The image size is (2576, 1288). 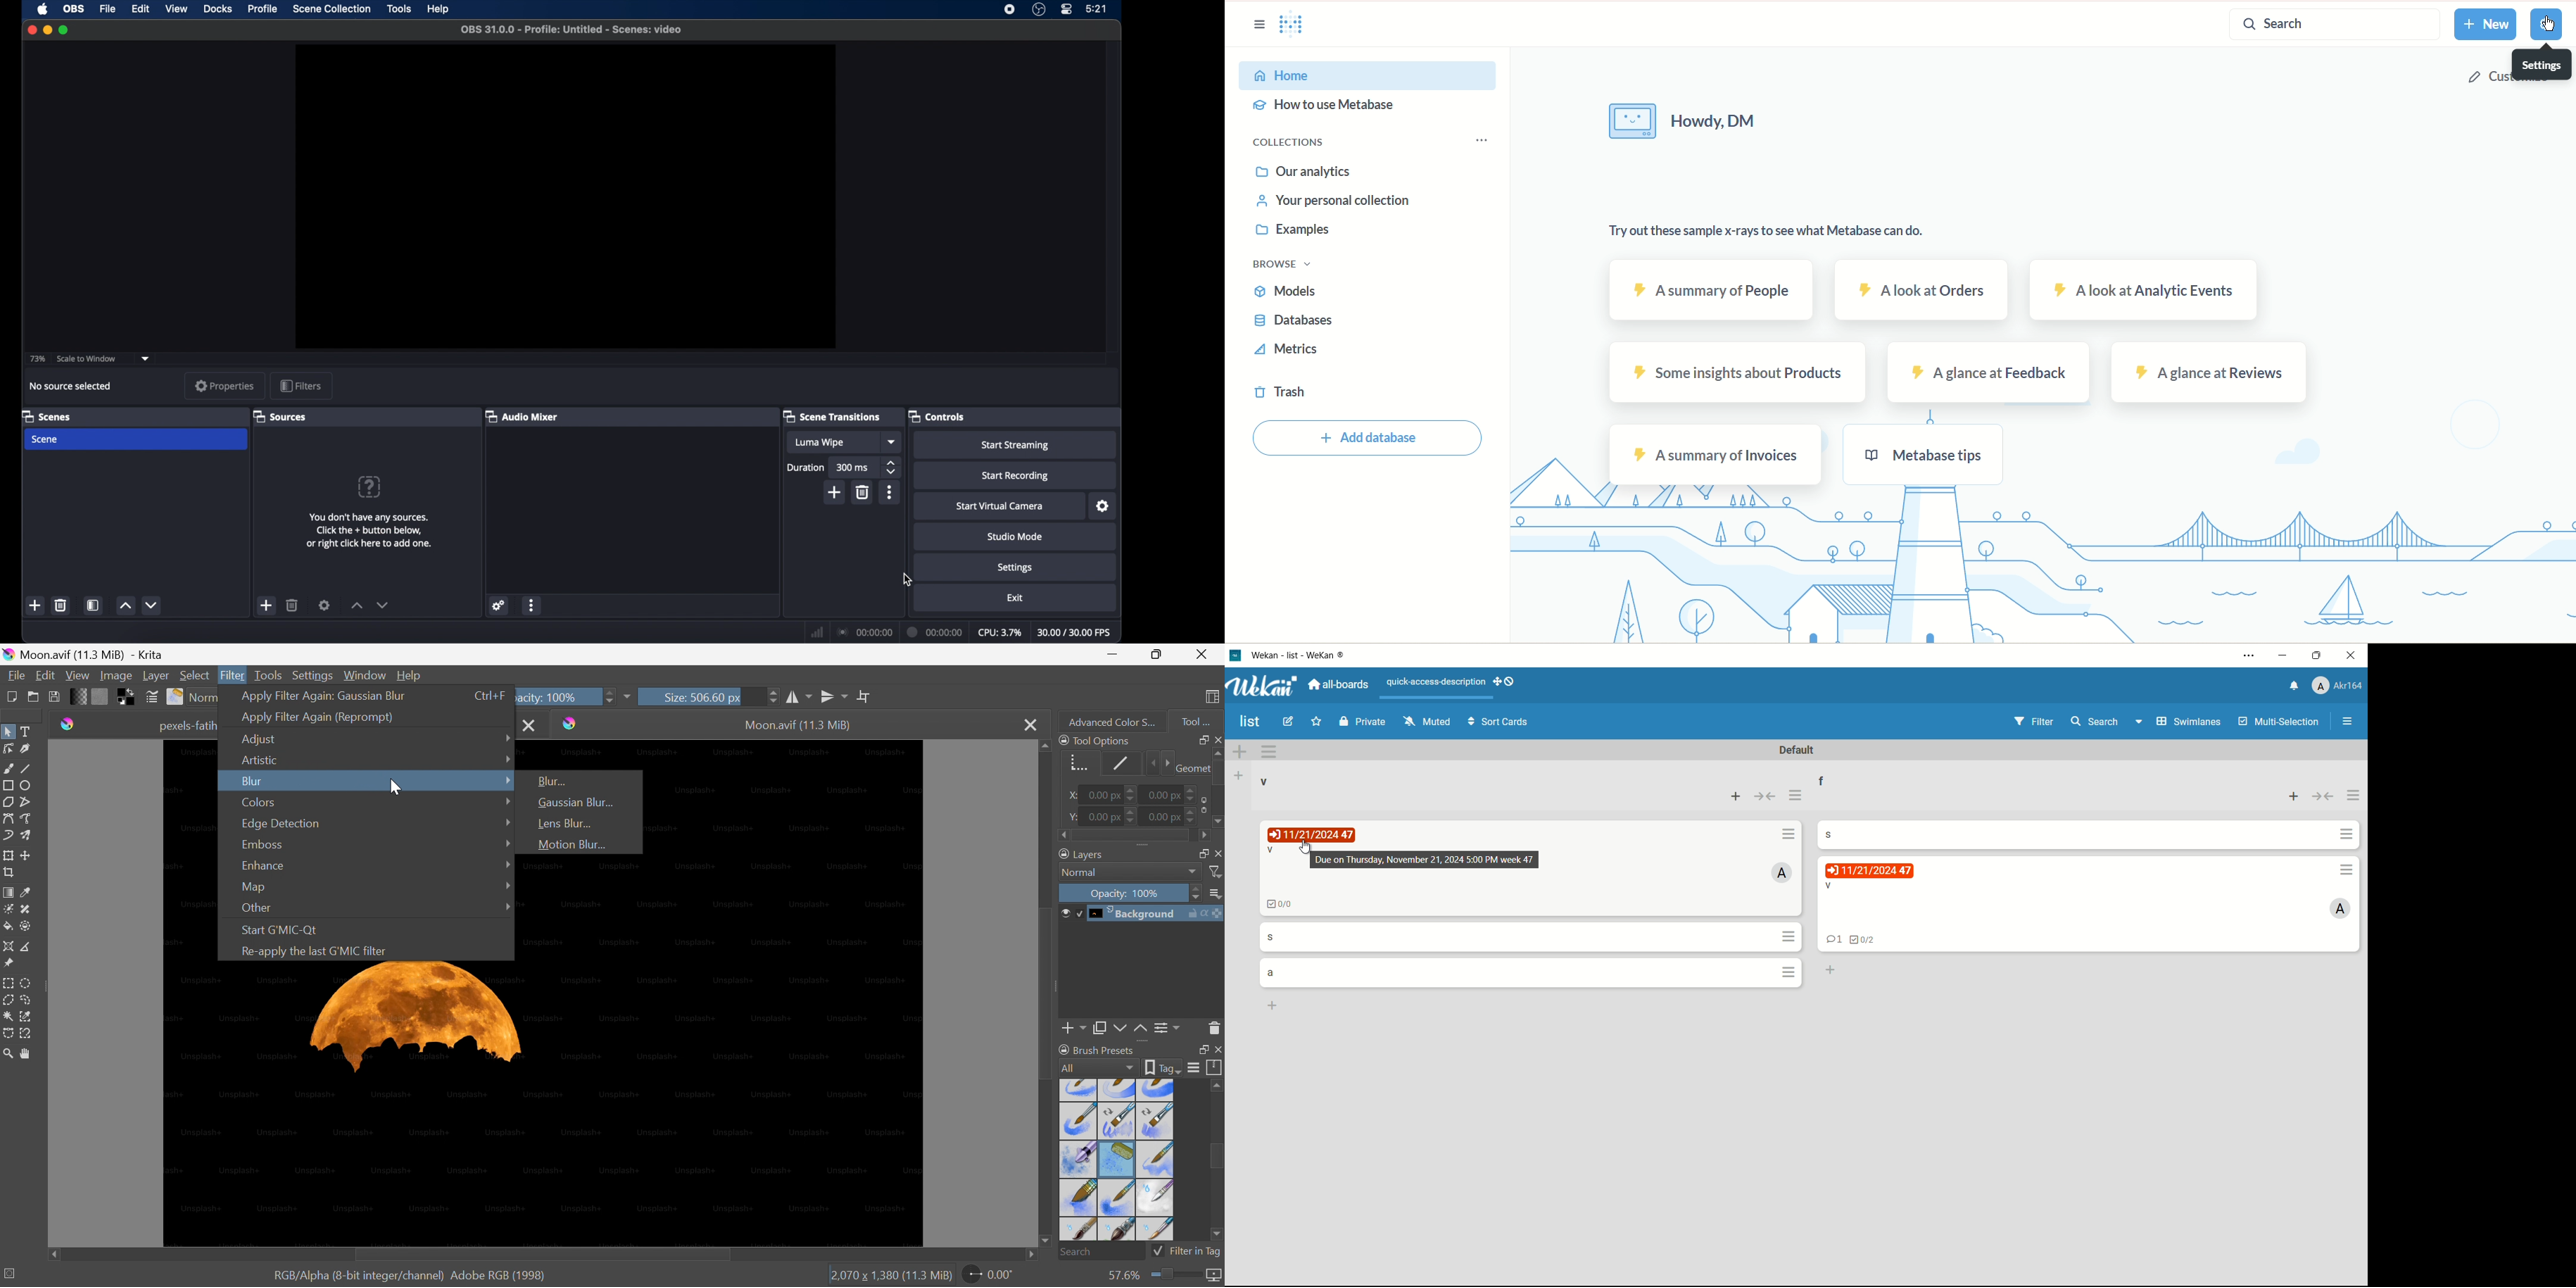 What do you see at coordinates (1098, 1069) in the screenshot?
I see `All` at bounding box center [1098, 1069].